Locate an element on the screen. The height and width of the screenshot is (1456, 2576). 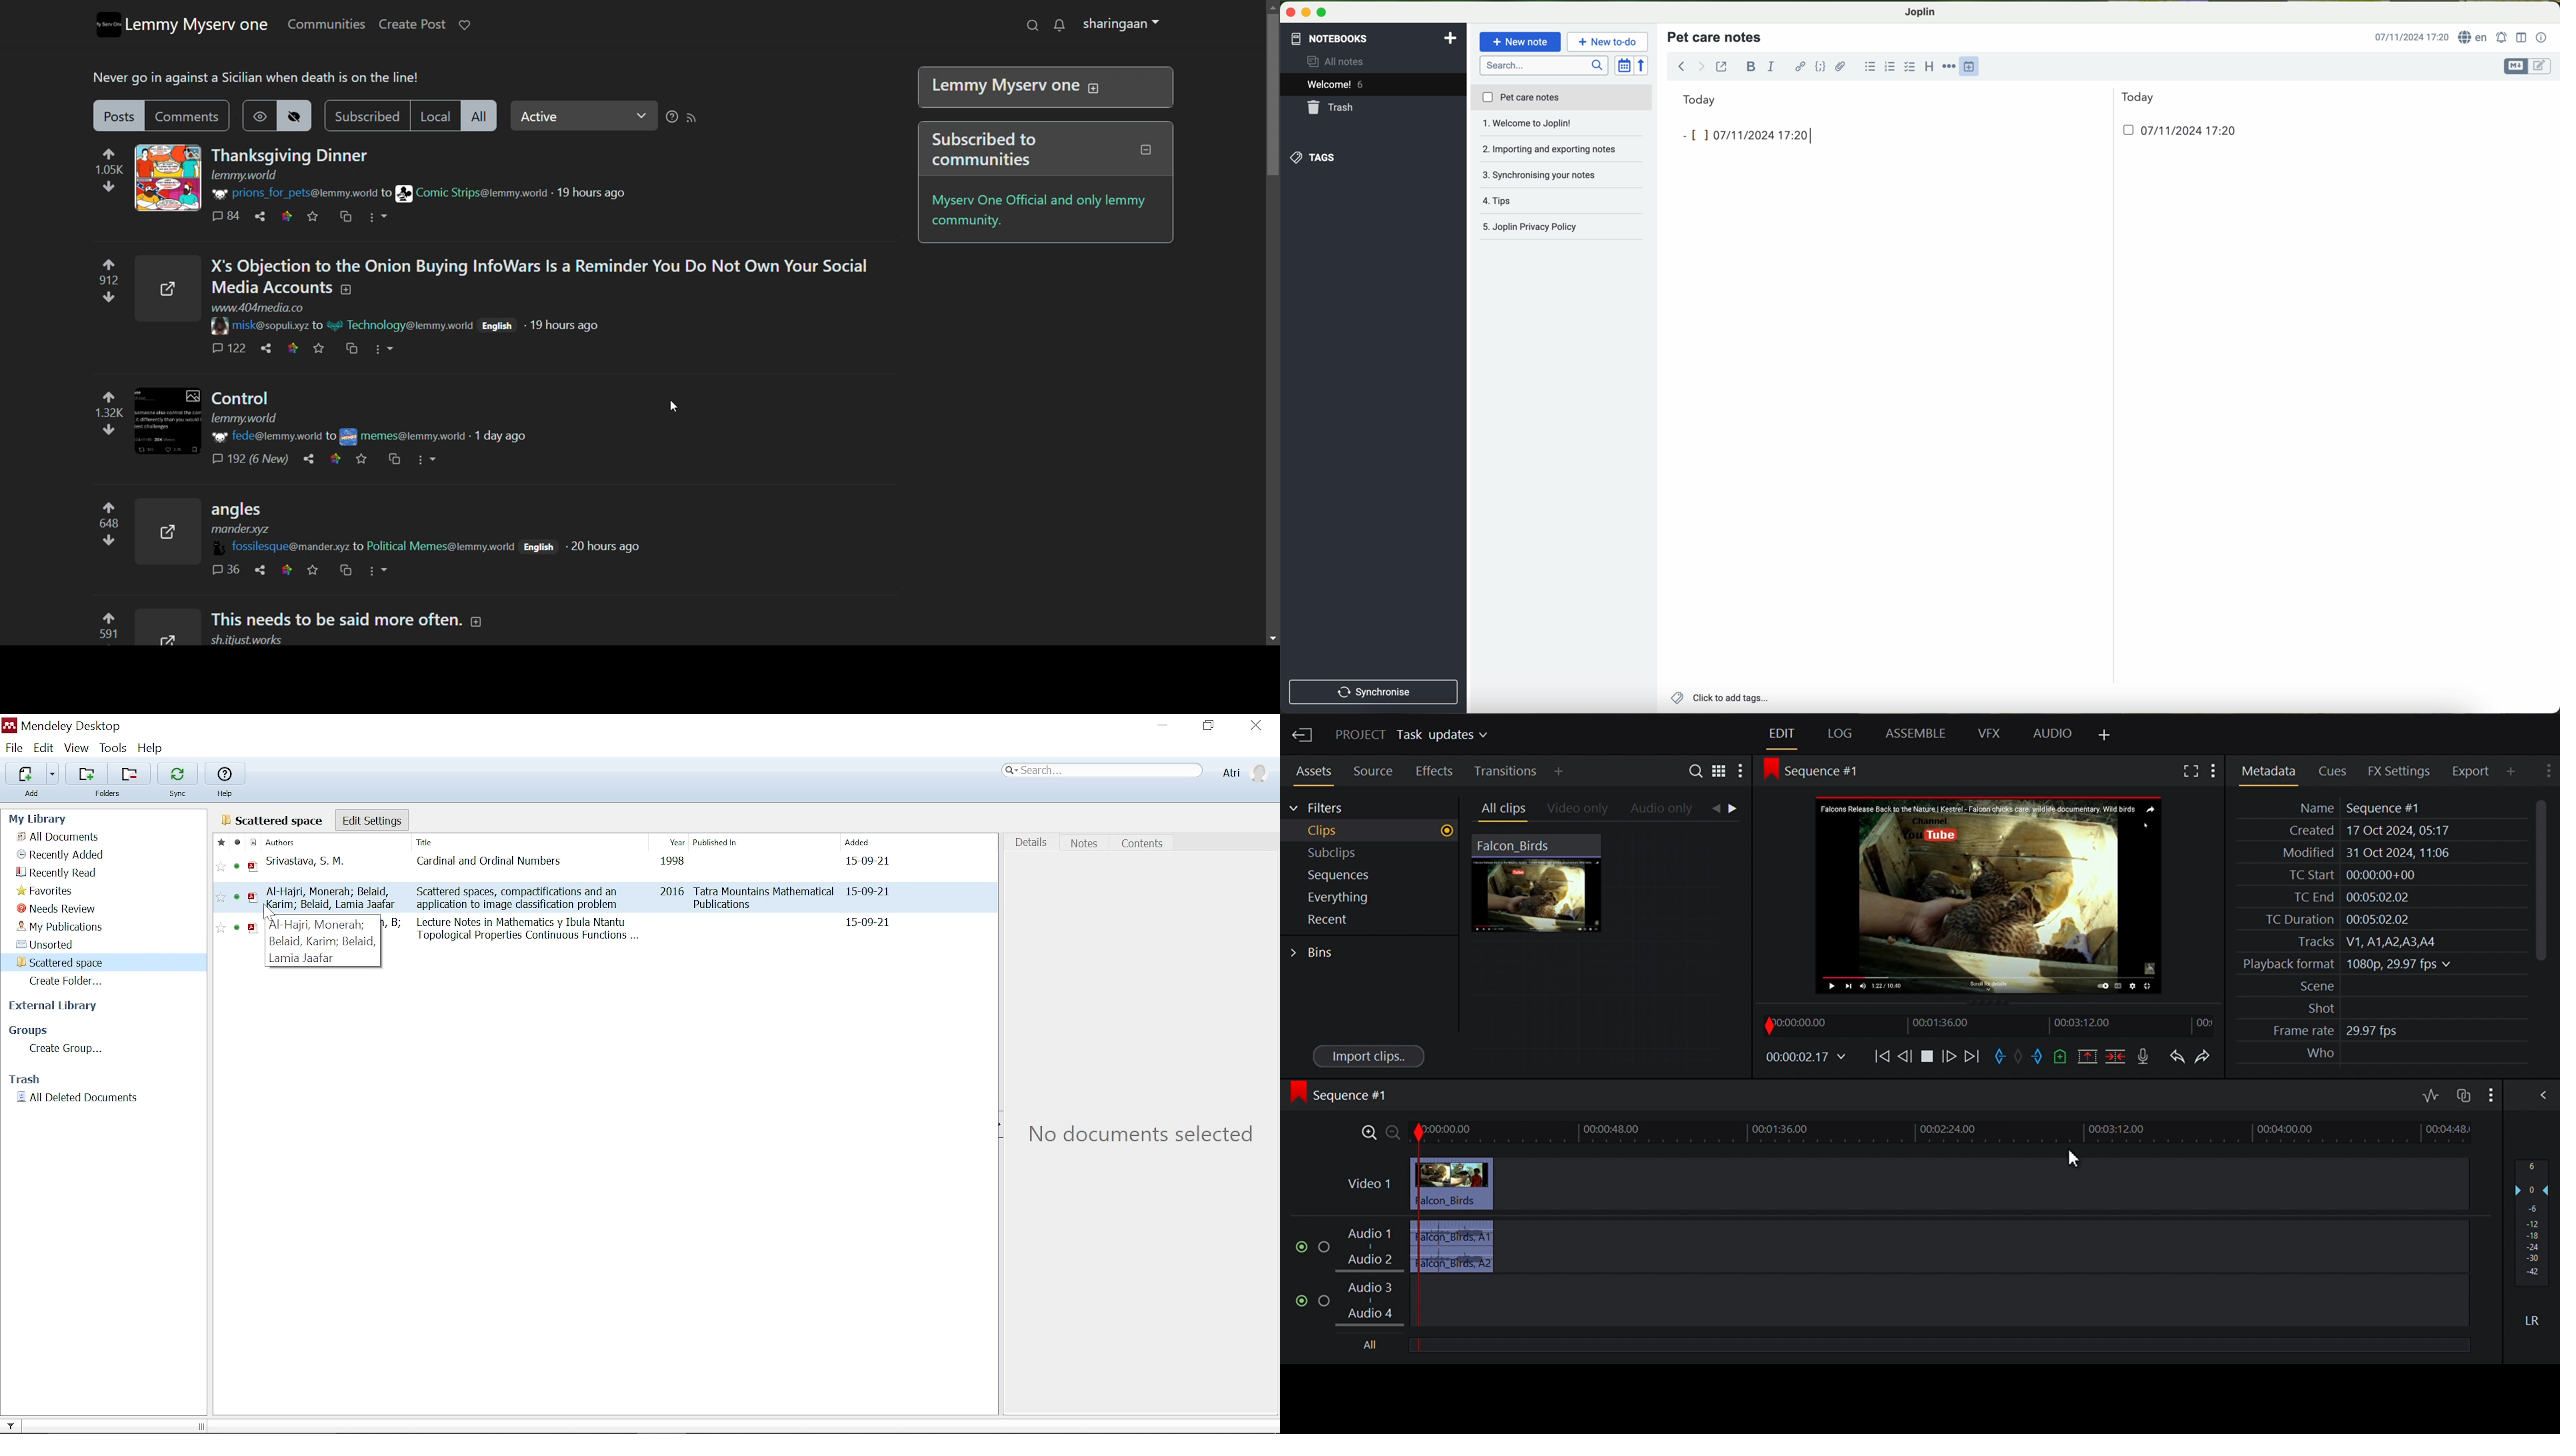
Navigation is located at coordinates (1732, 810).